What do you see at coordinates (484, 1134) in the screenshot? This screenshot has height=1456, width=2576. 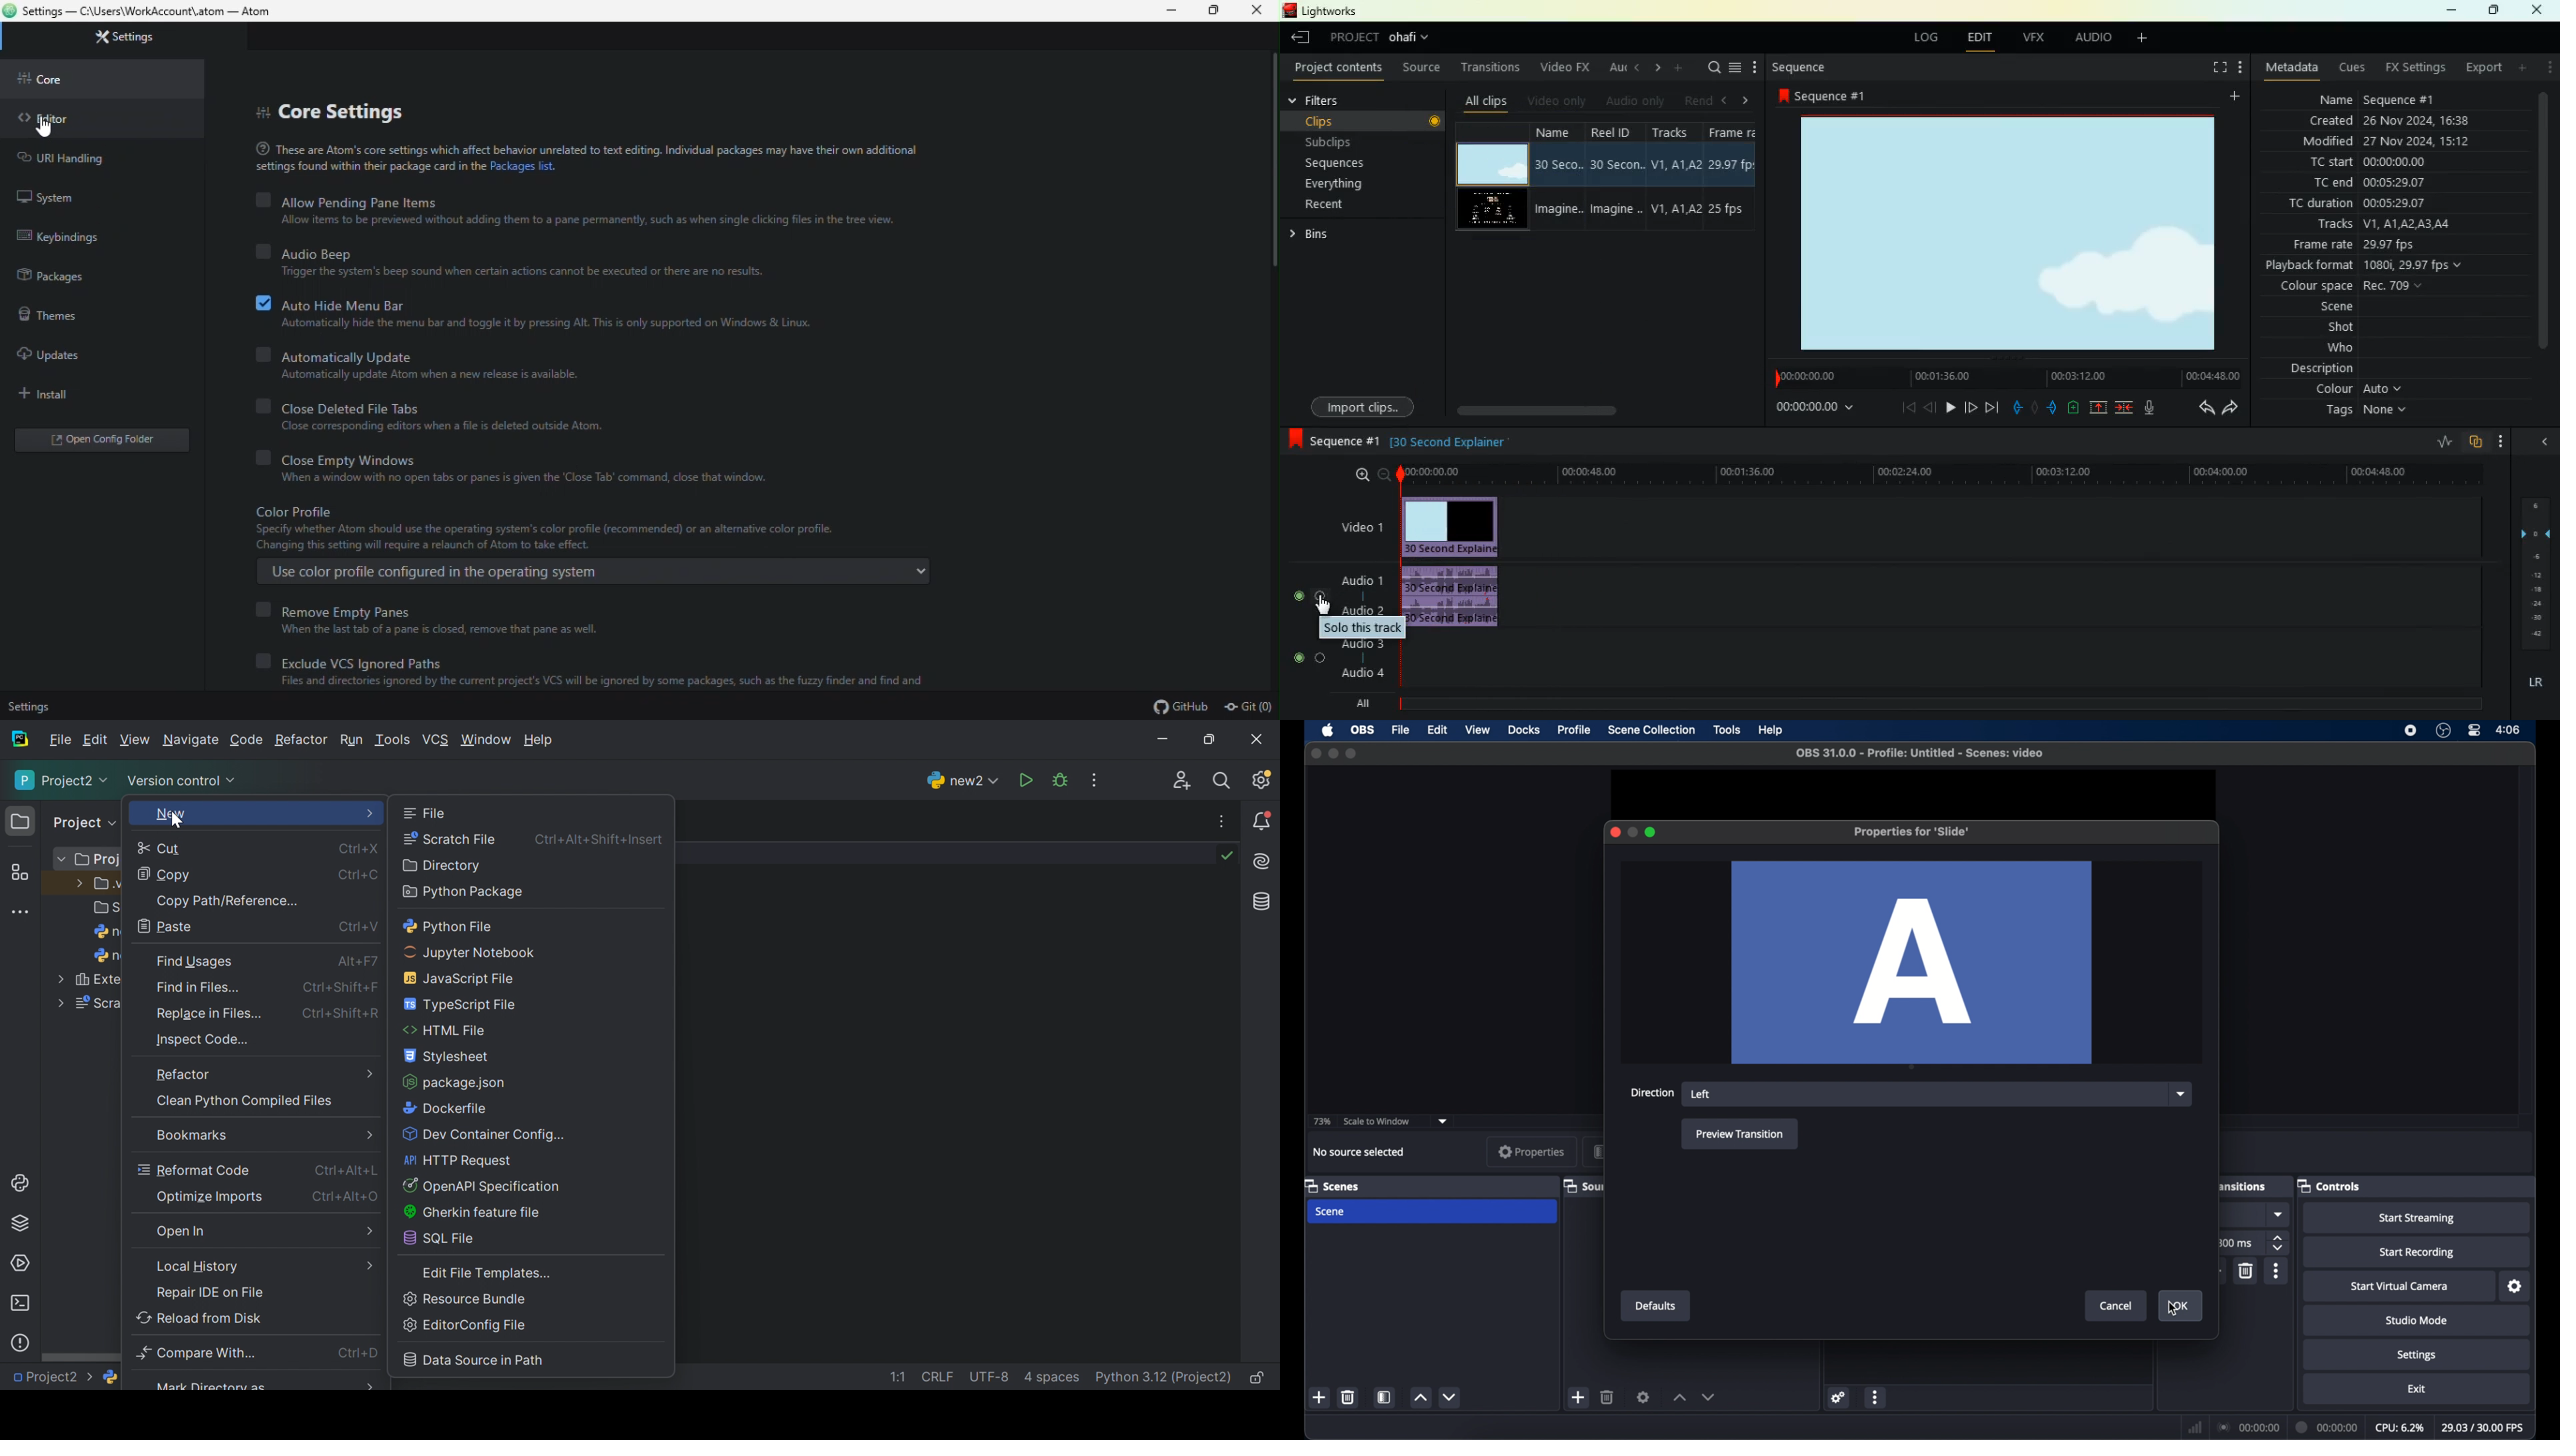 I see `` at bounding box center [484, 1134].